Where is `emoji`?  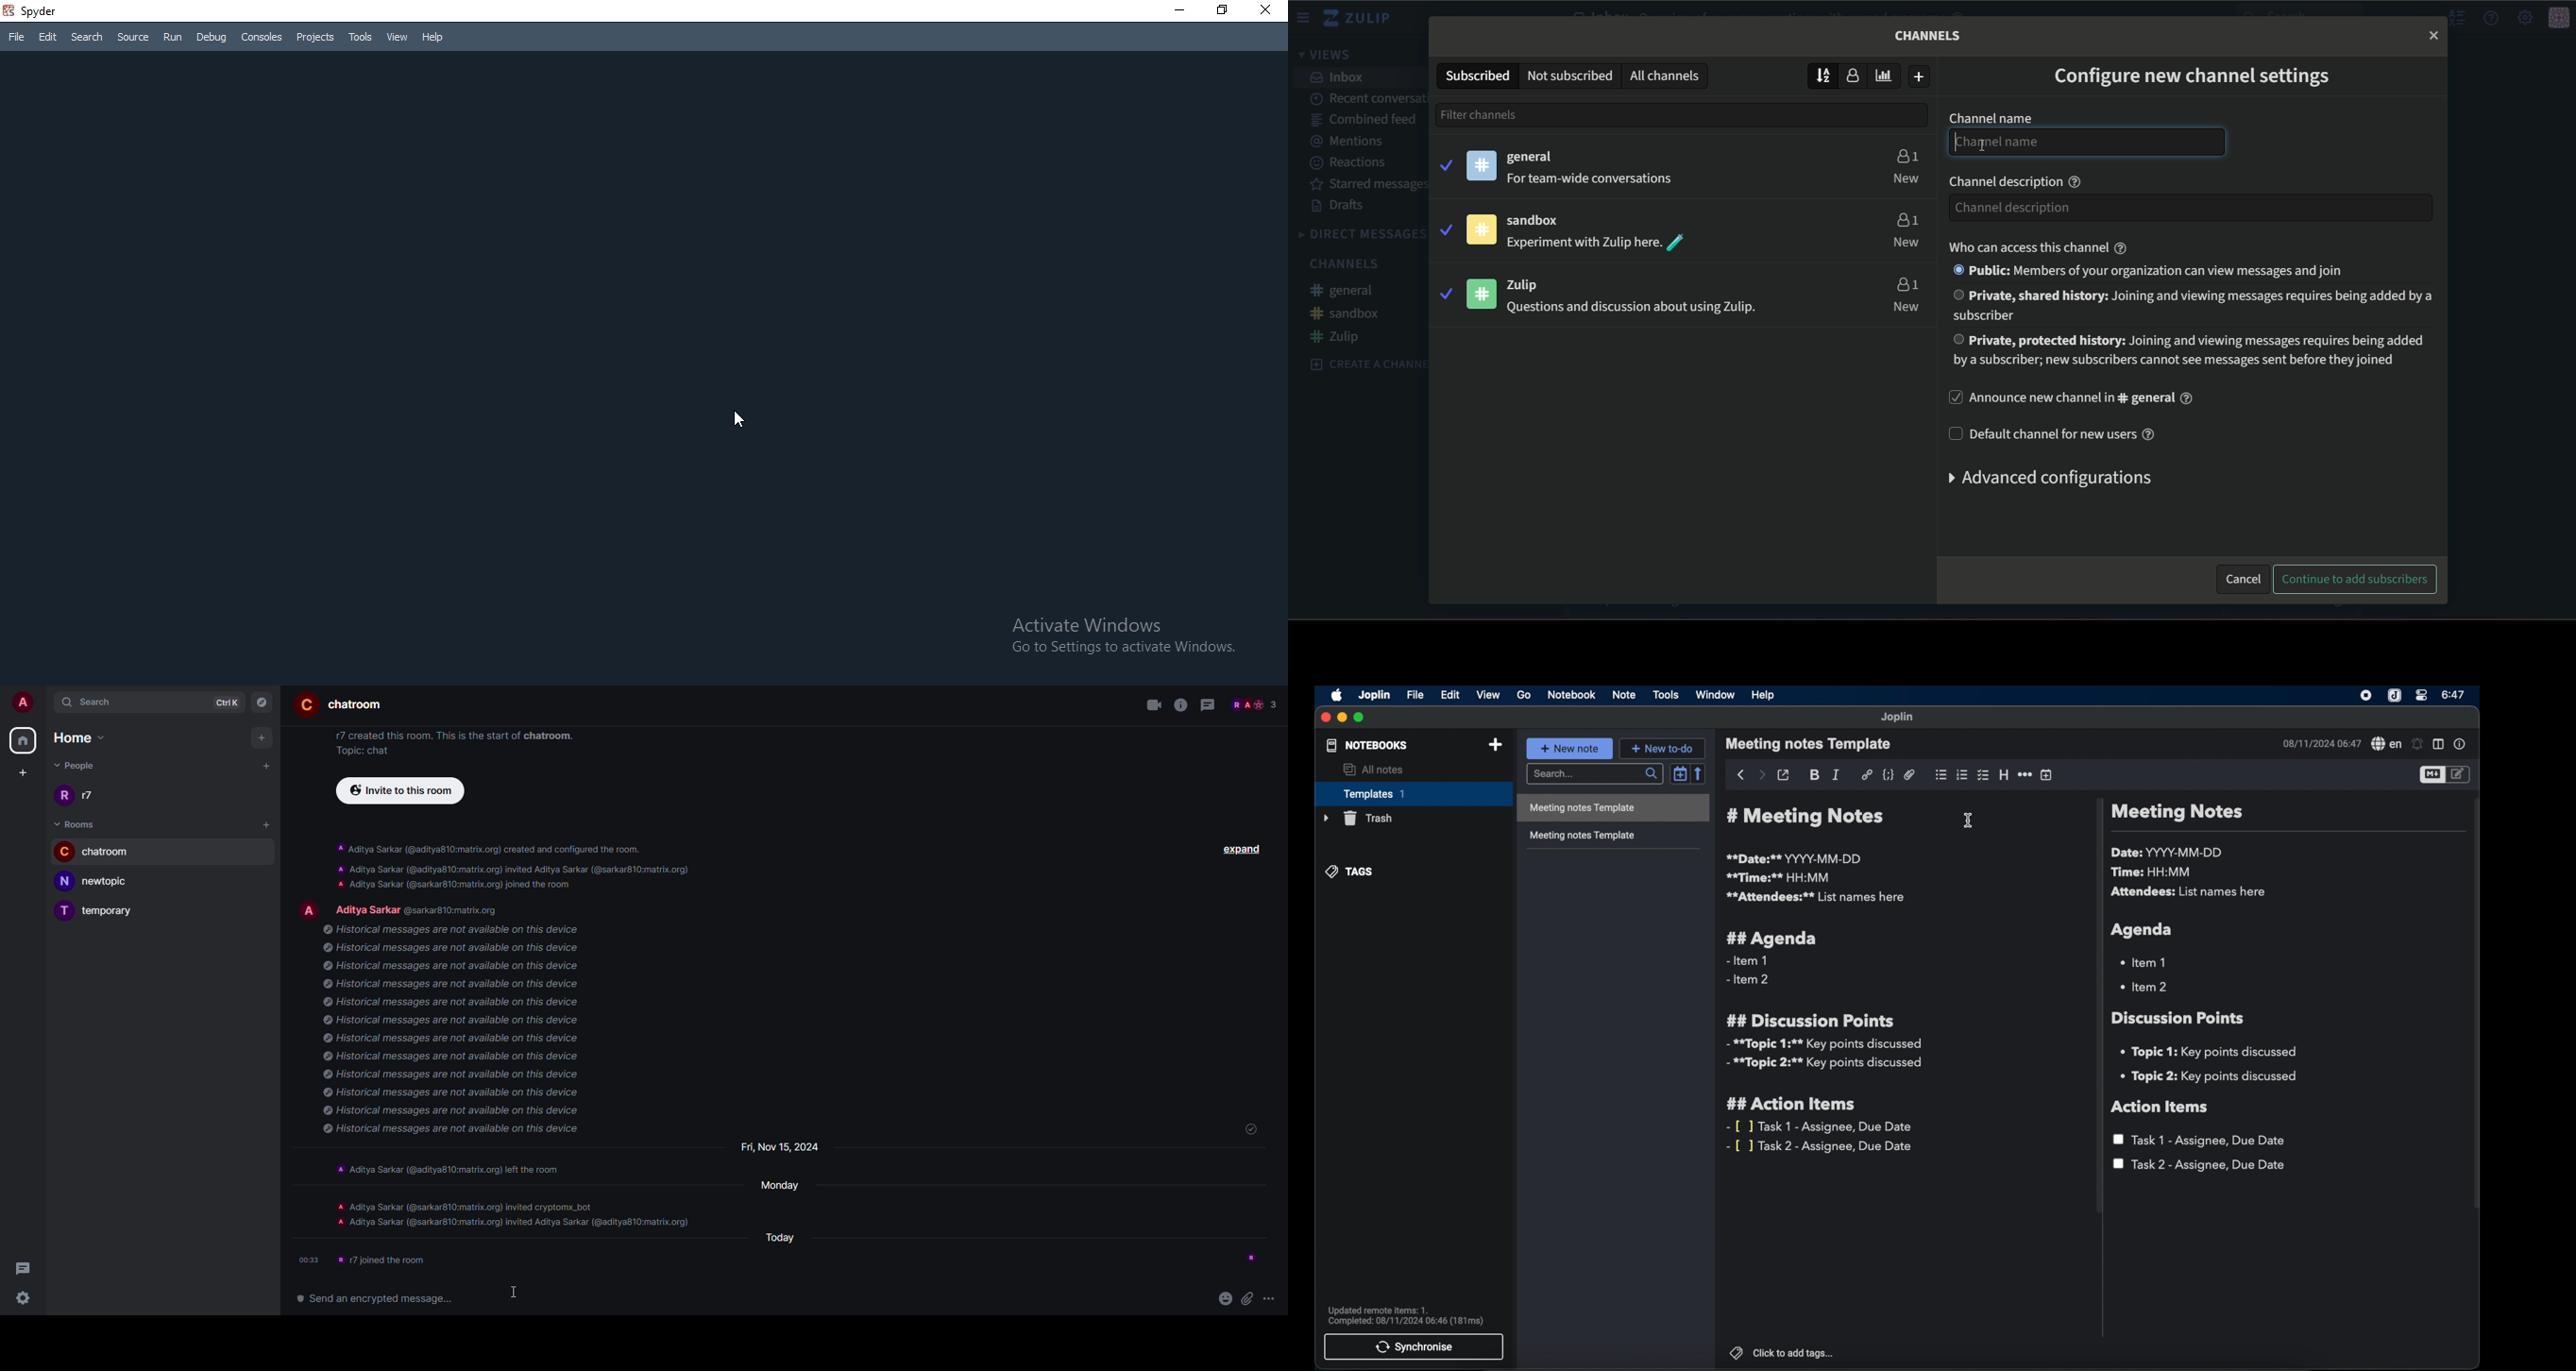
emoji is located at coordinates (1226, 1298).